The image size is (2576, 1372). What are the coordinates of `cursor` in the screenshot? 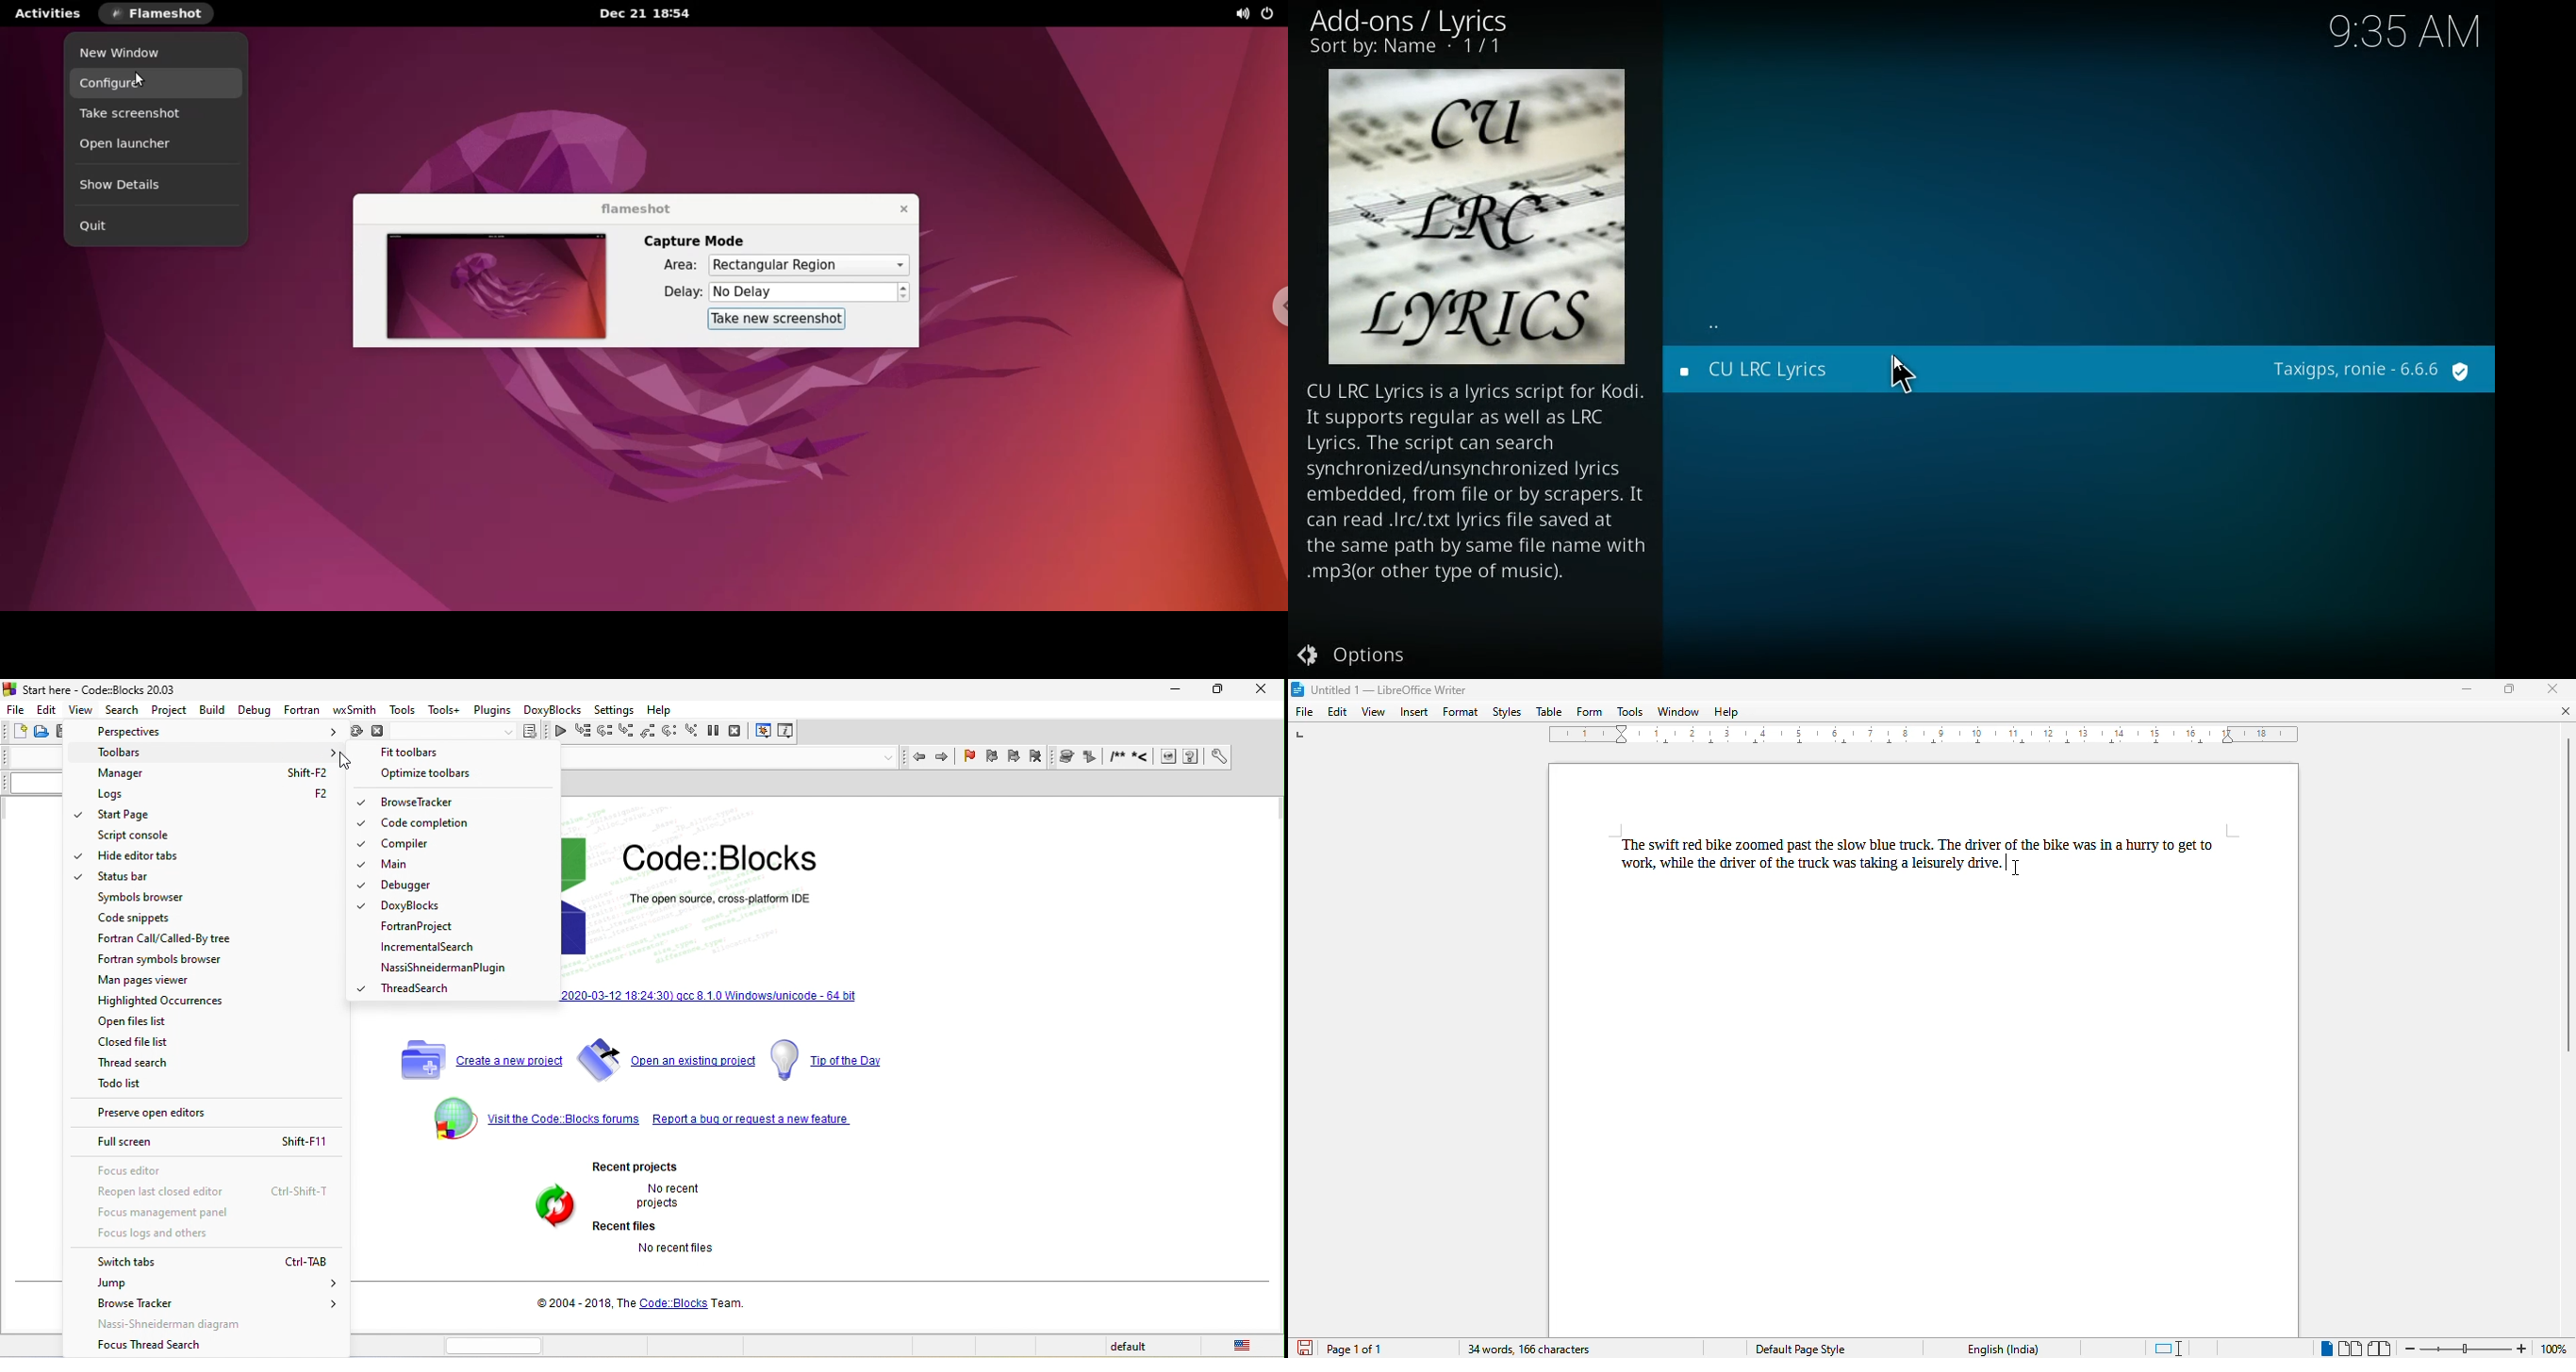 It's located at (88, 717).